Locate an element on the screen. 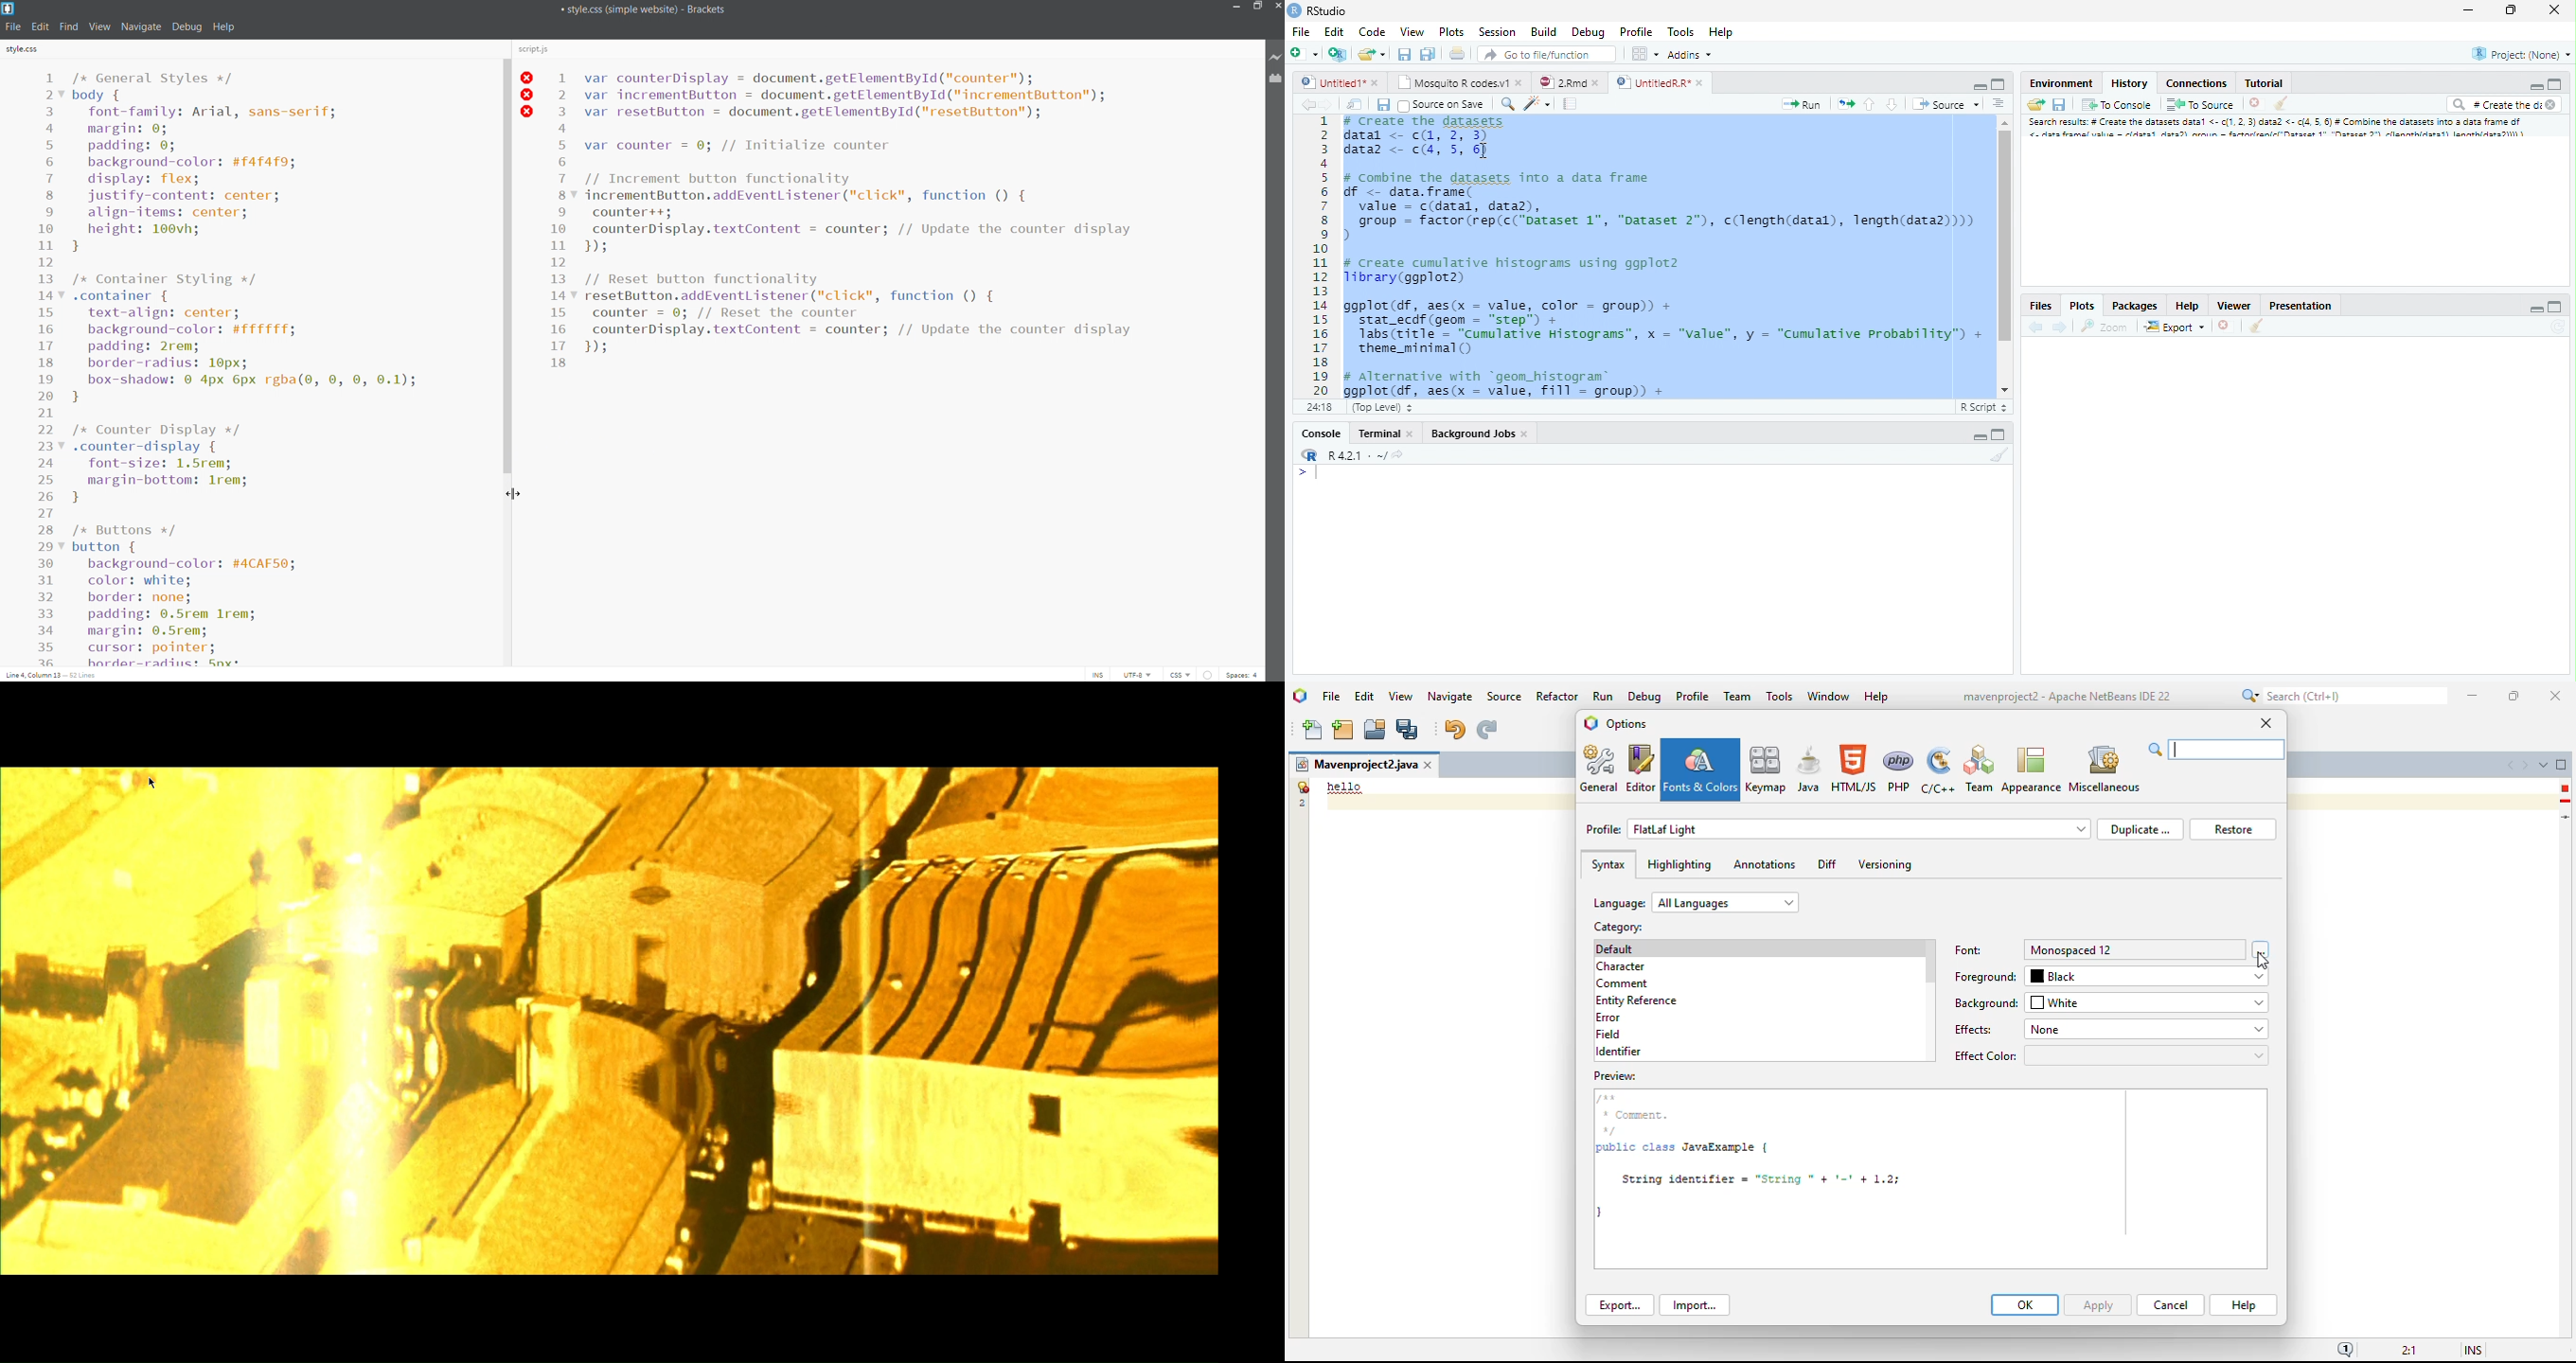 This screenshot has height=1372, width=2576. syntax is located at coordinates (1608, 865).